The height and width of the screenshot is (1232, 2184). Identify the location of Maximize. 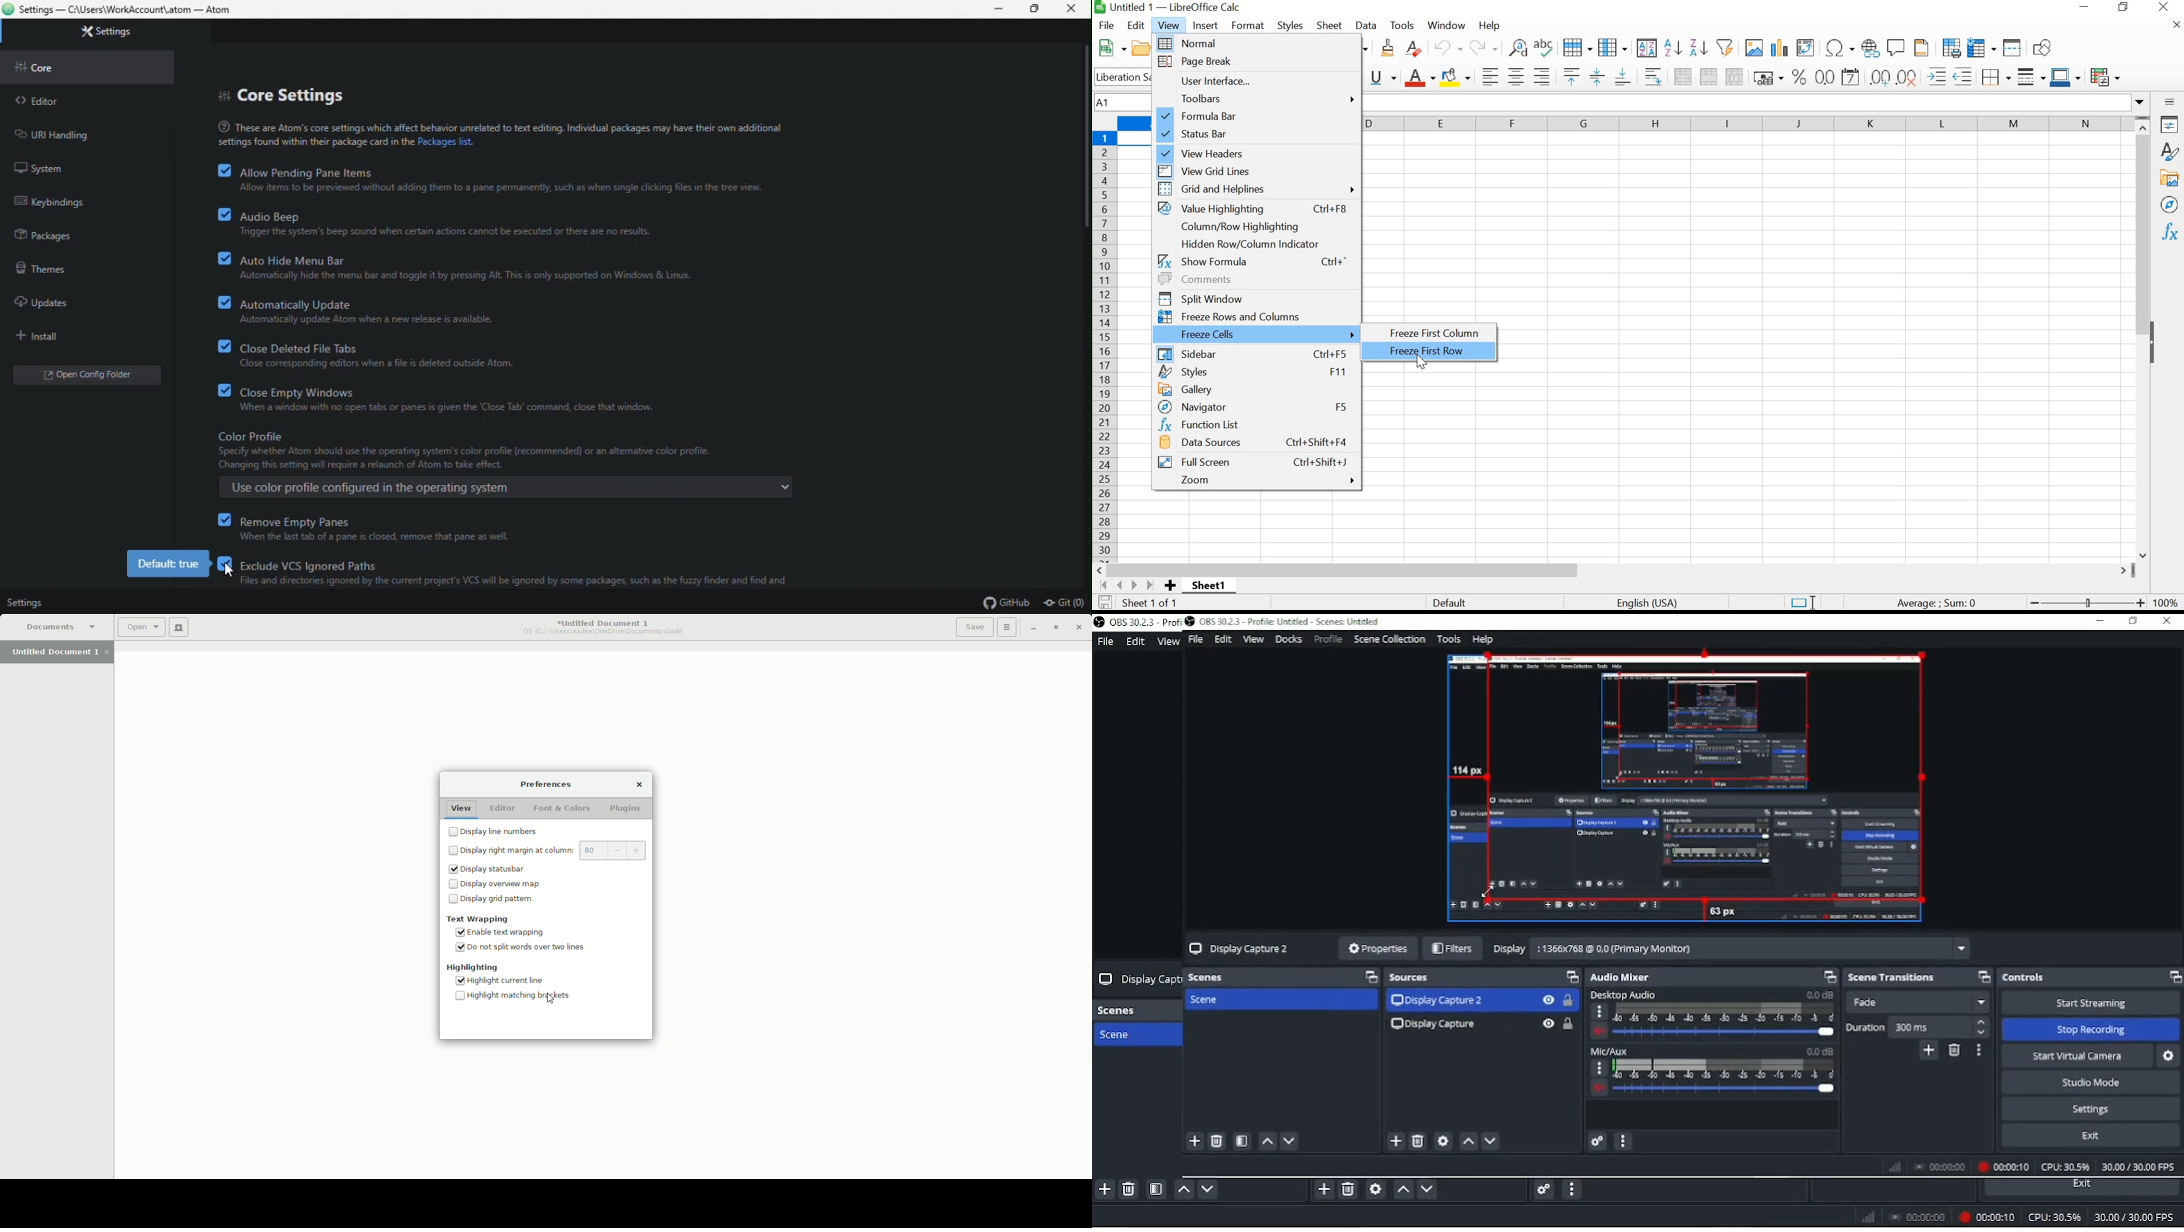
(1984, 977).